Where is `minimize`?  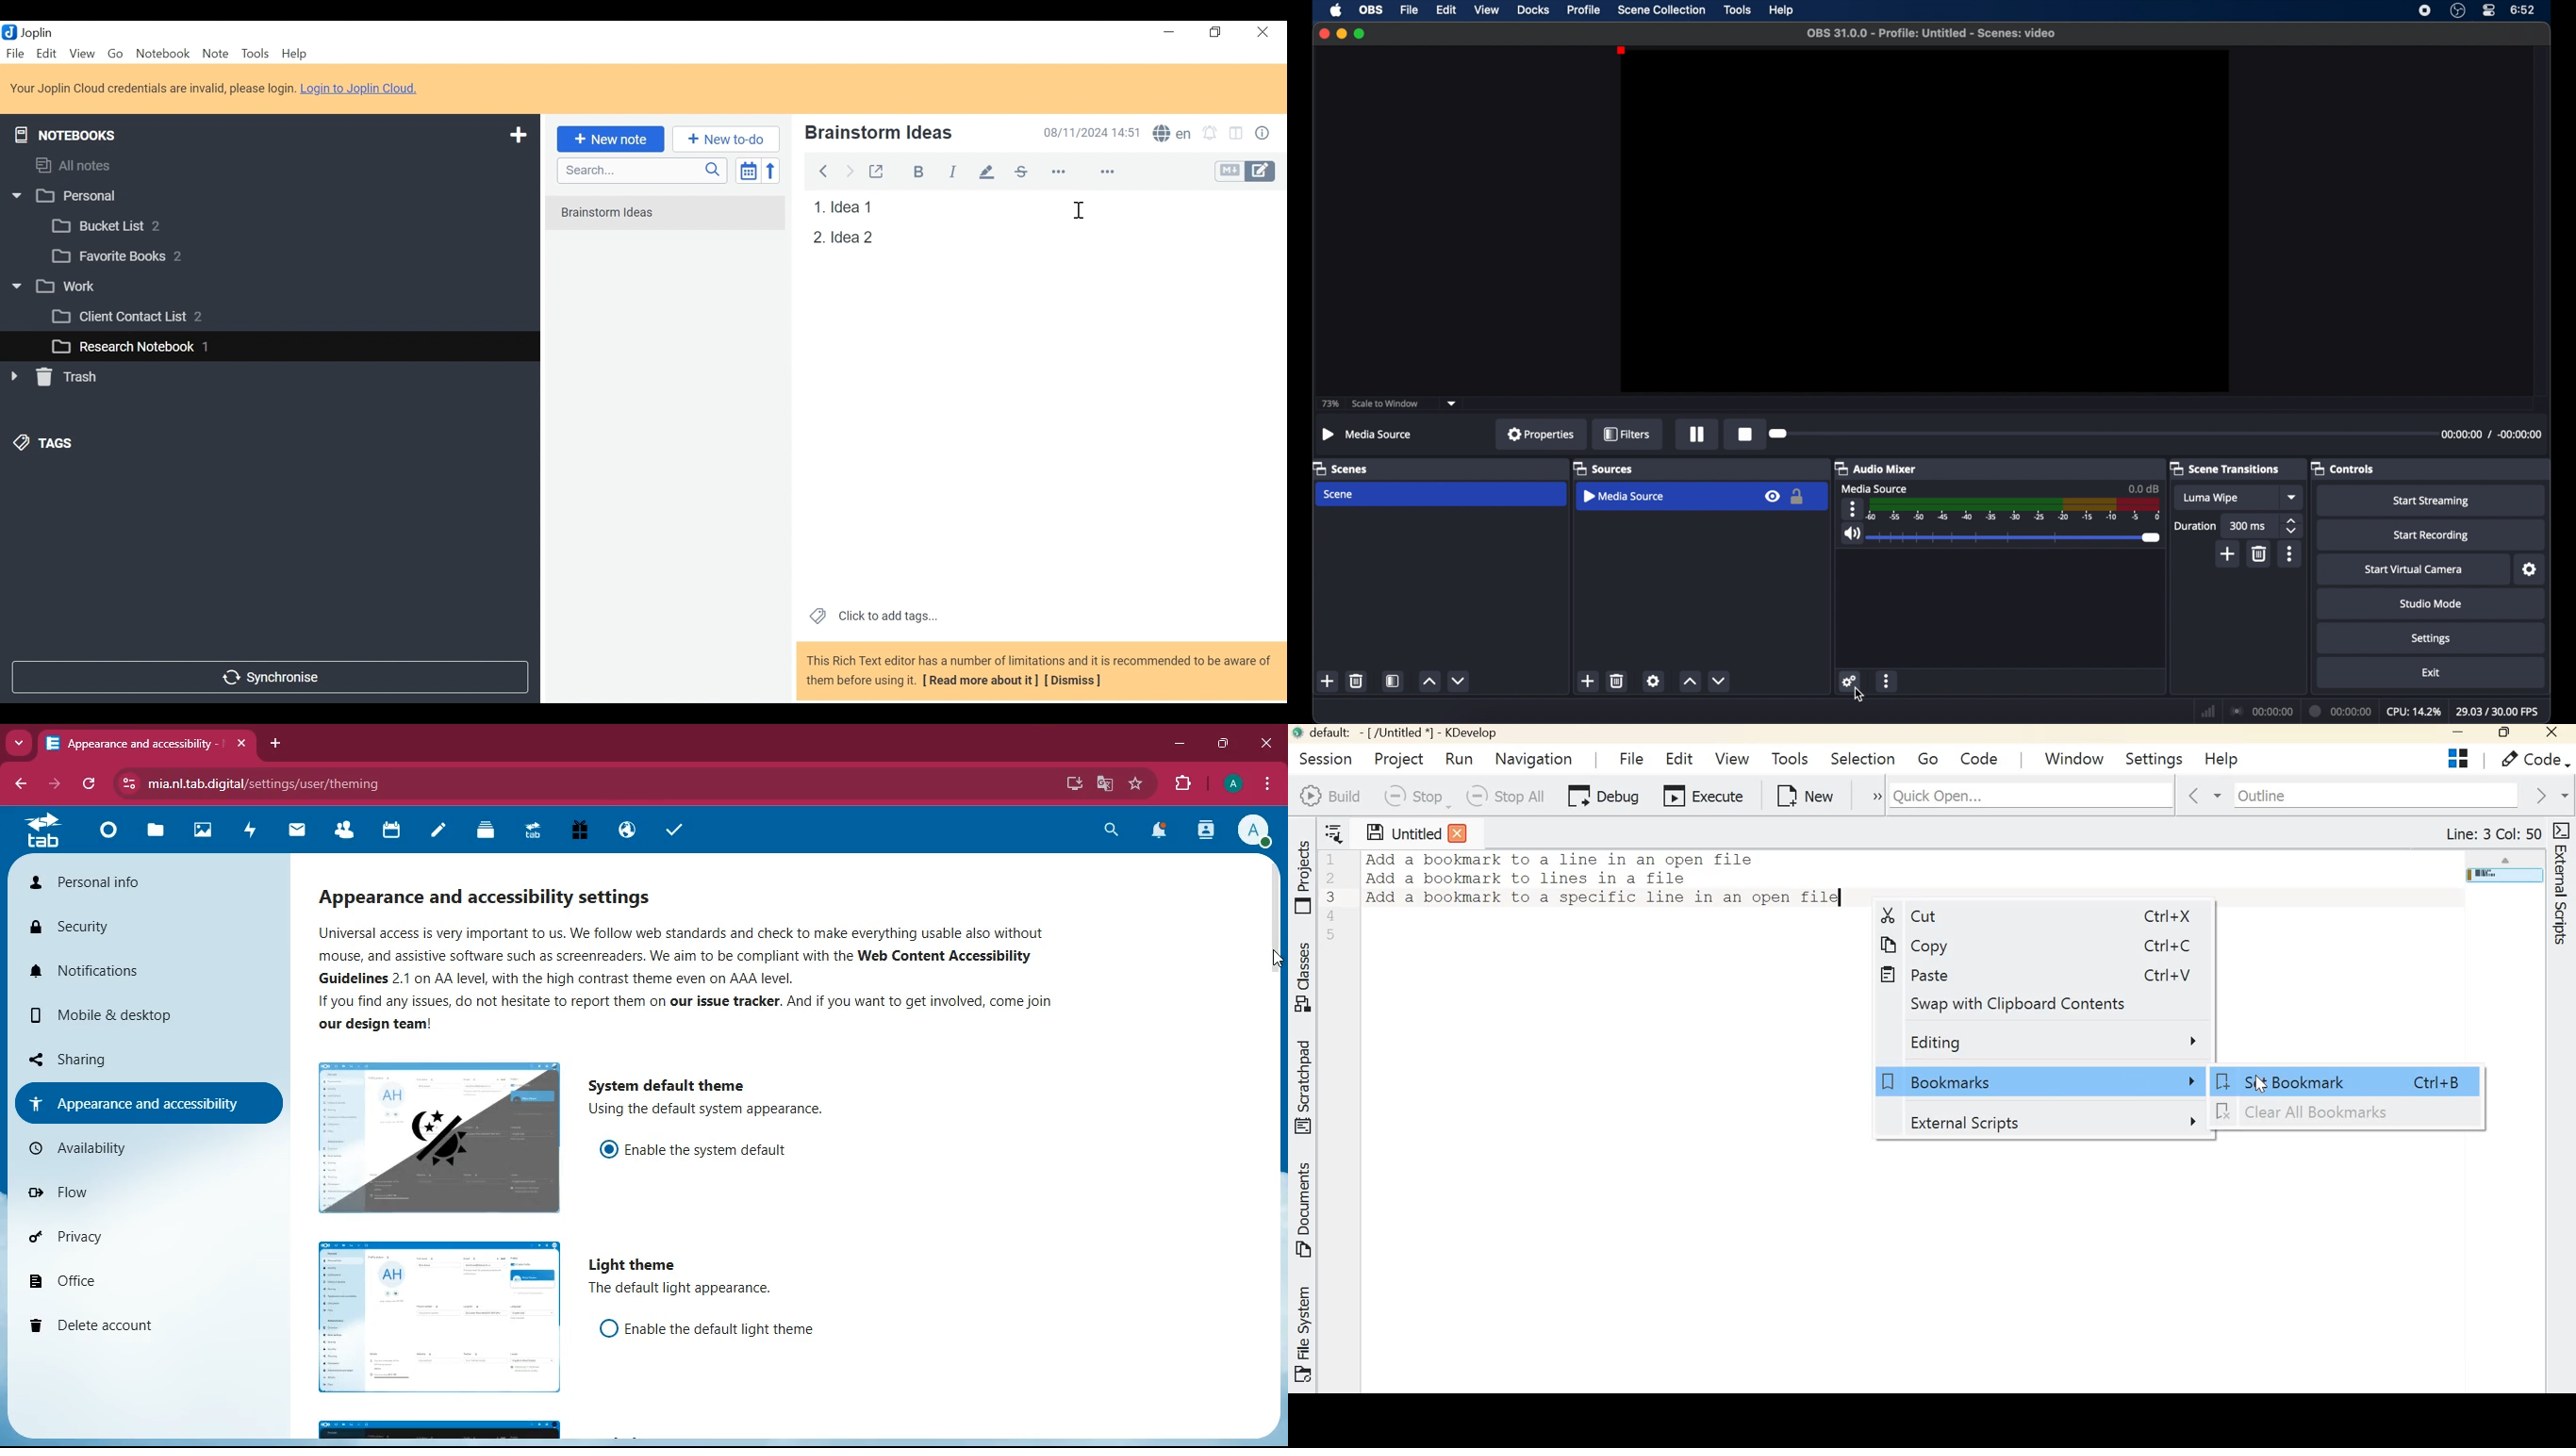 minimize is located at coordinates (1176, 746).